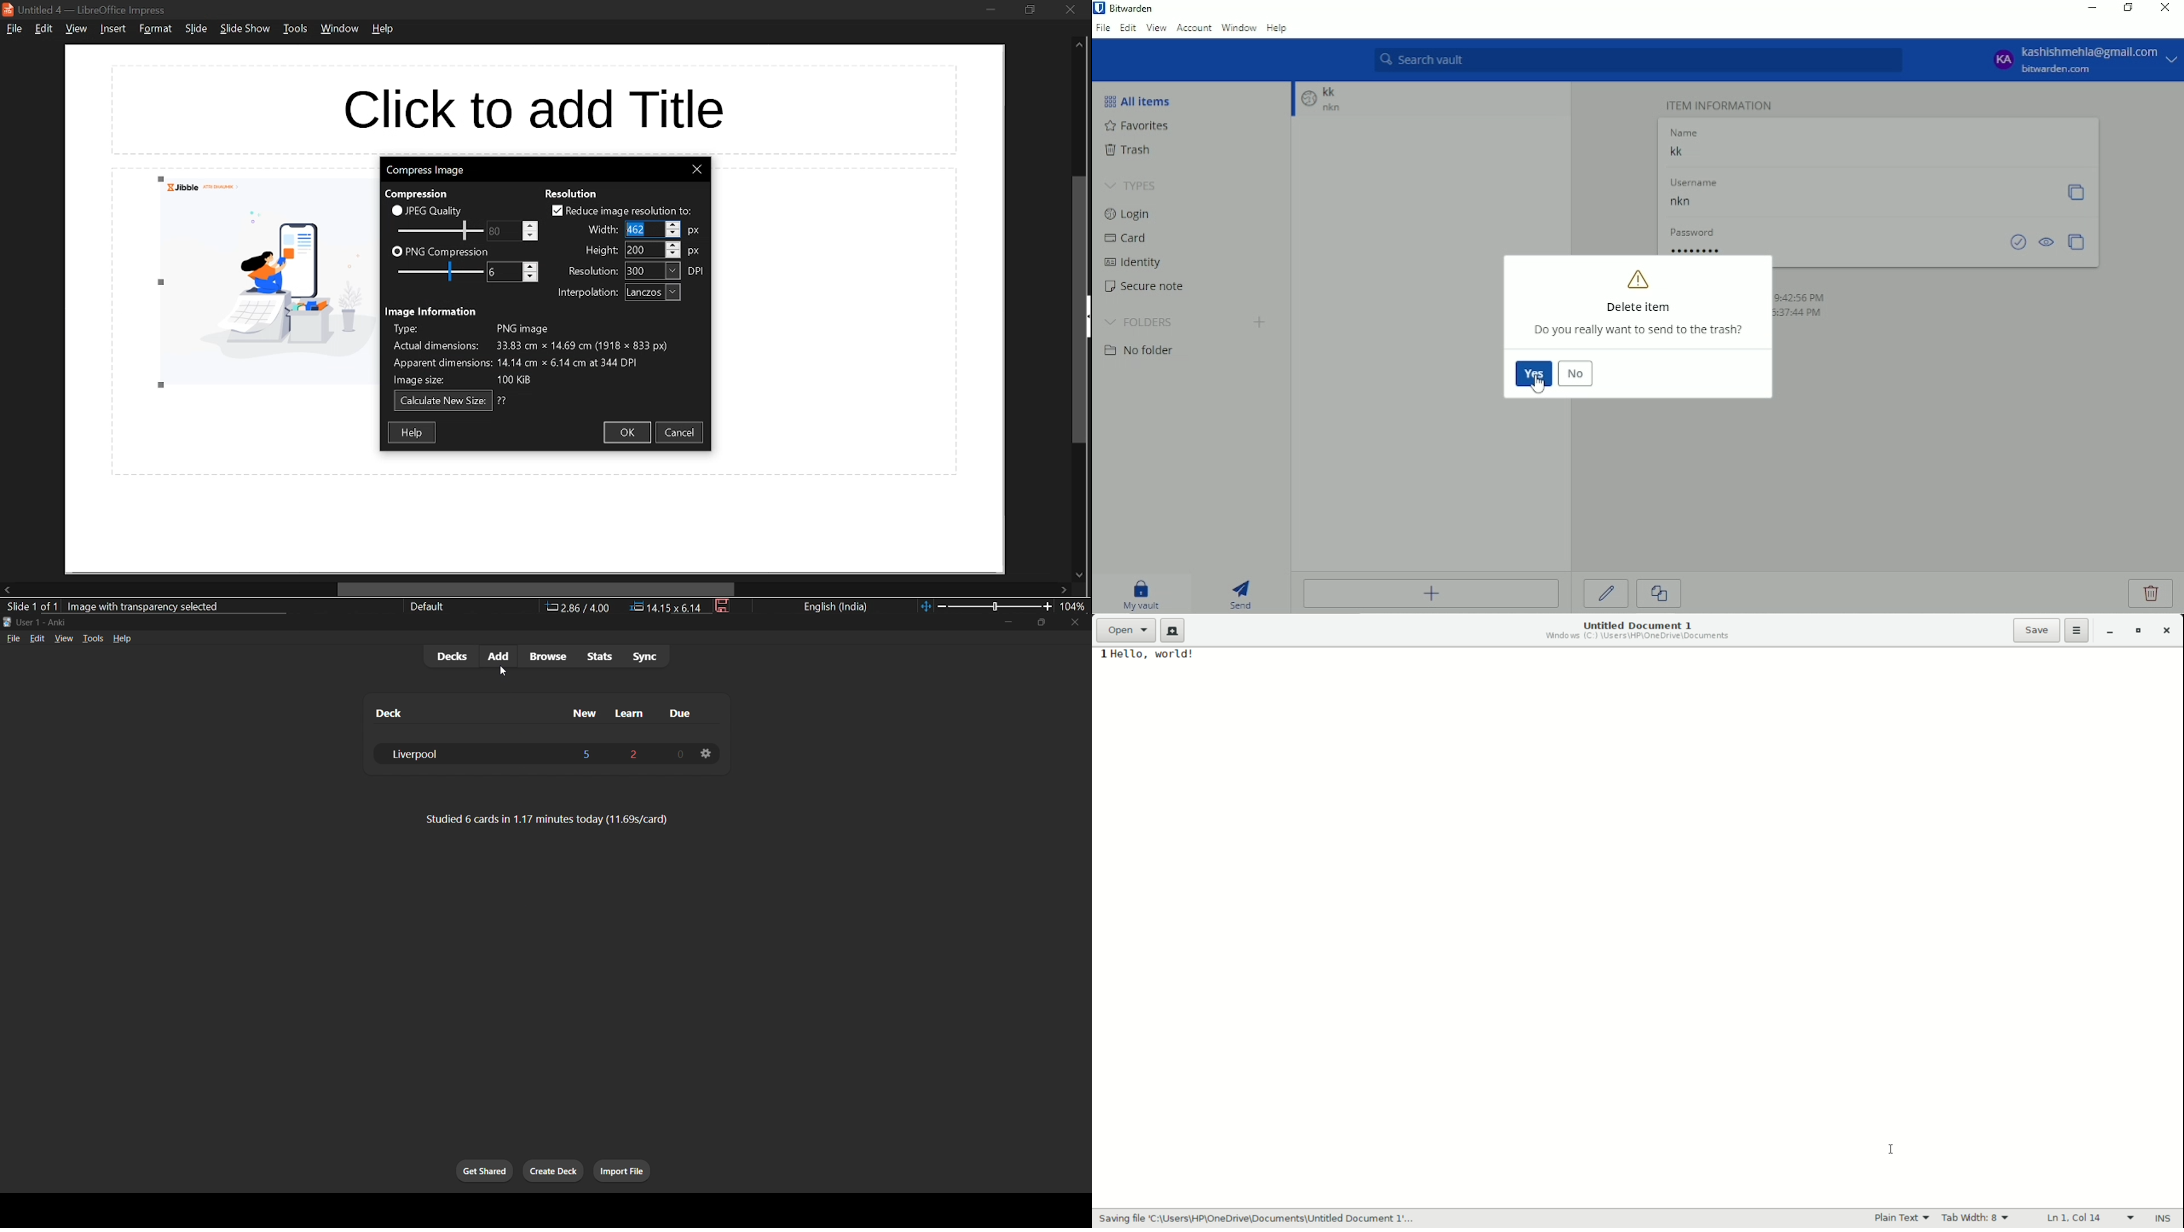 This screenshot has height=1232, width=2184. Describe the element at coordinates (1606, 593) in the screenshot. I see `Edit` at that location.